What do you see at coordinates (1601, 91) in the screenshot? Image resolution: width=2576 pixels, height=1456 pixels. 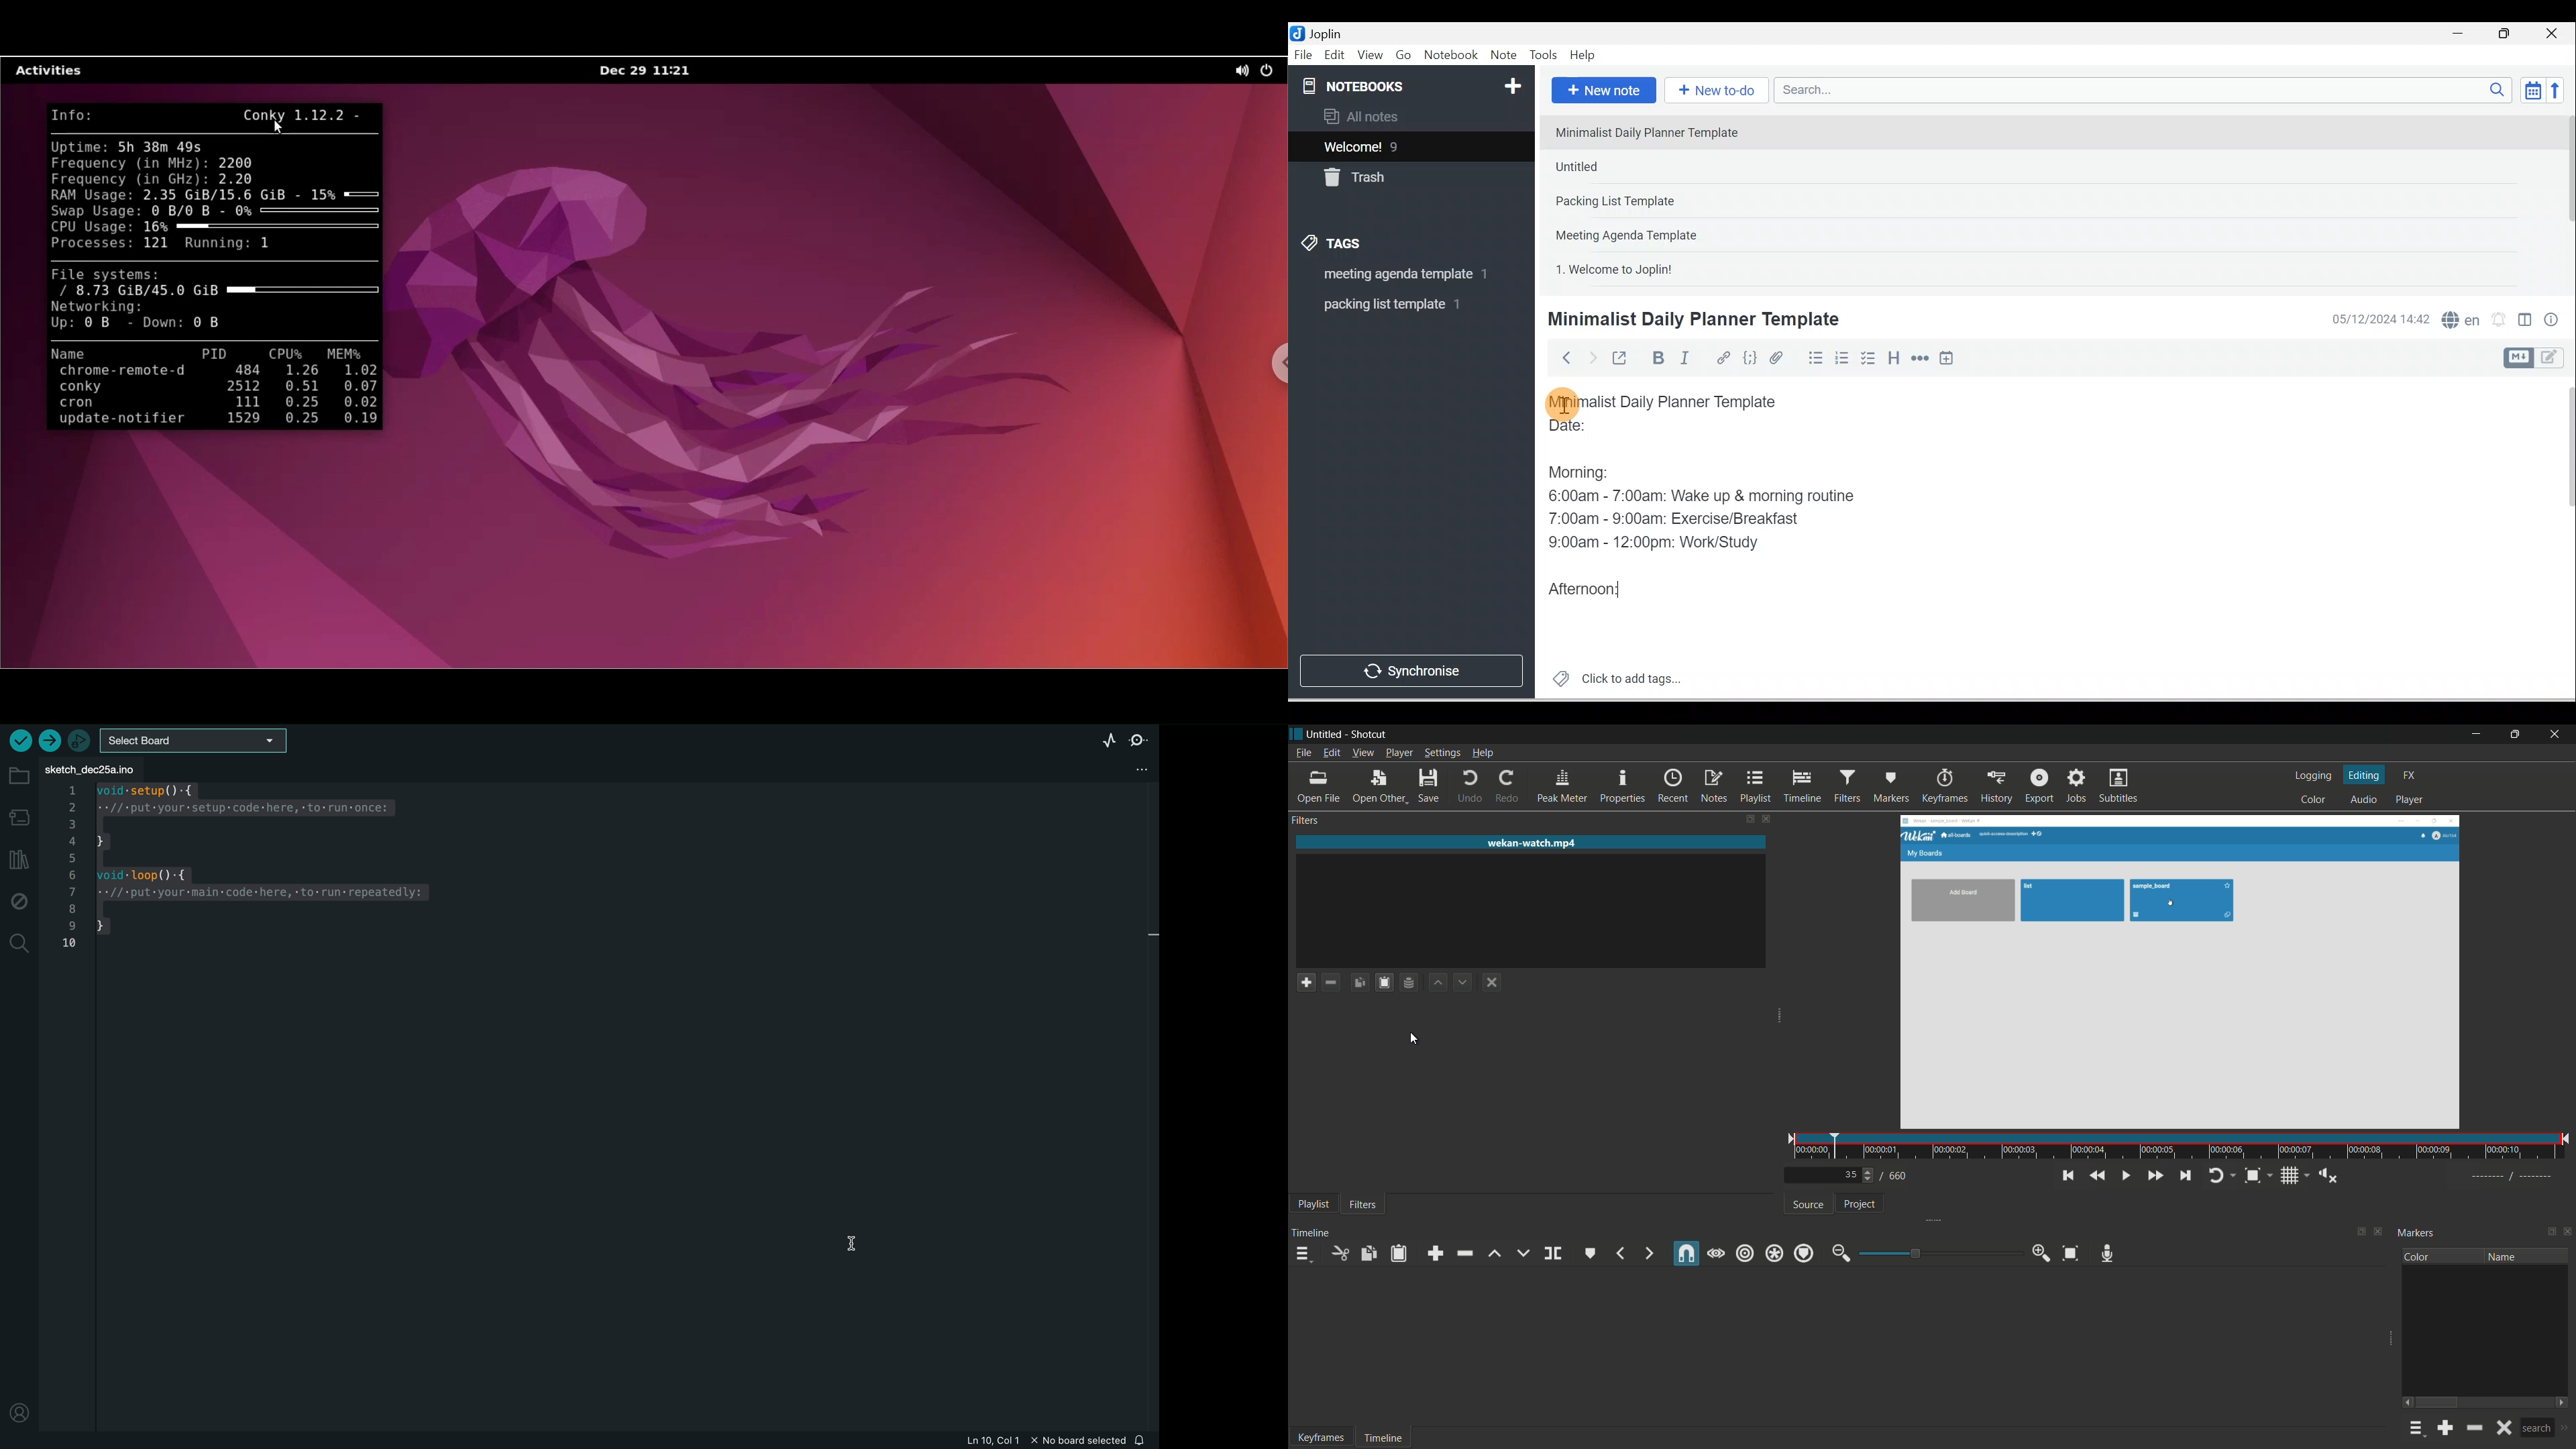 I see `New note` at bounding box center [1601, 91].